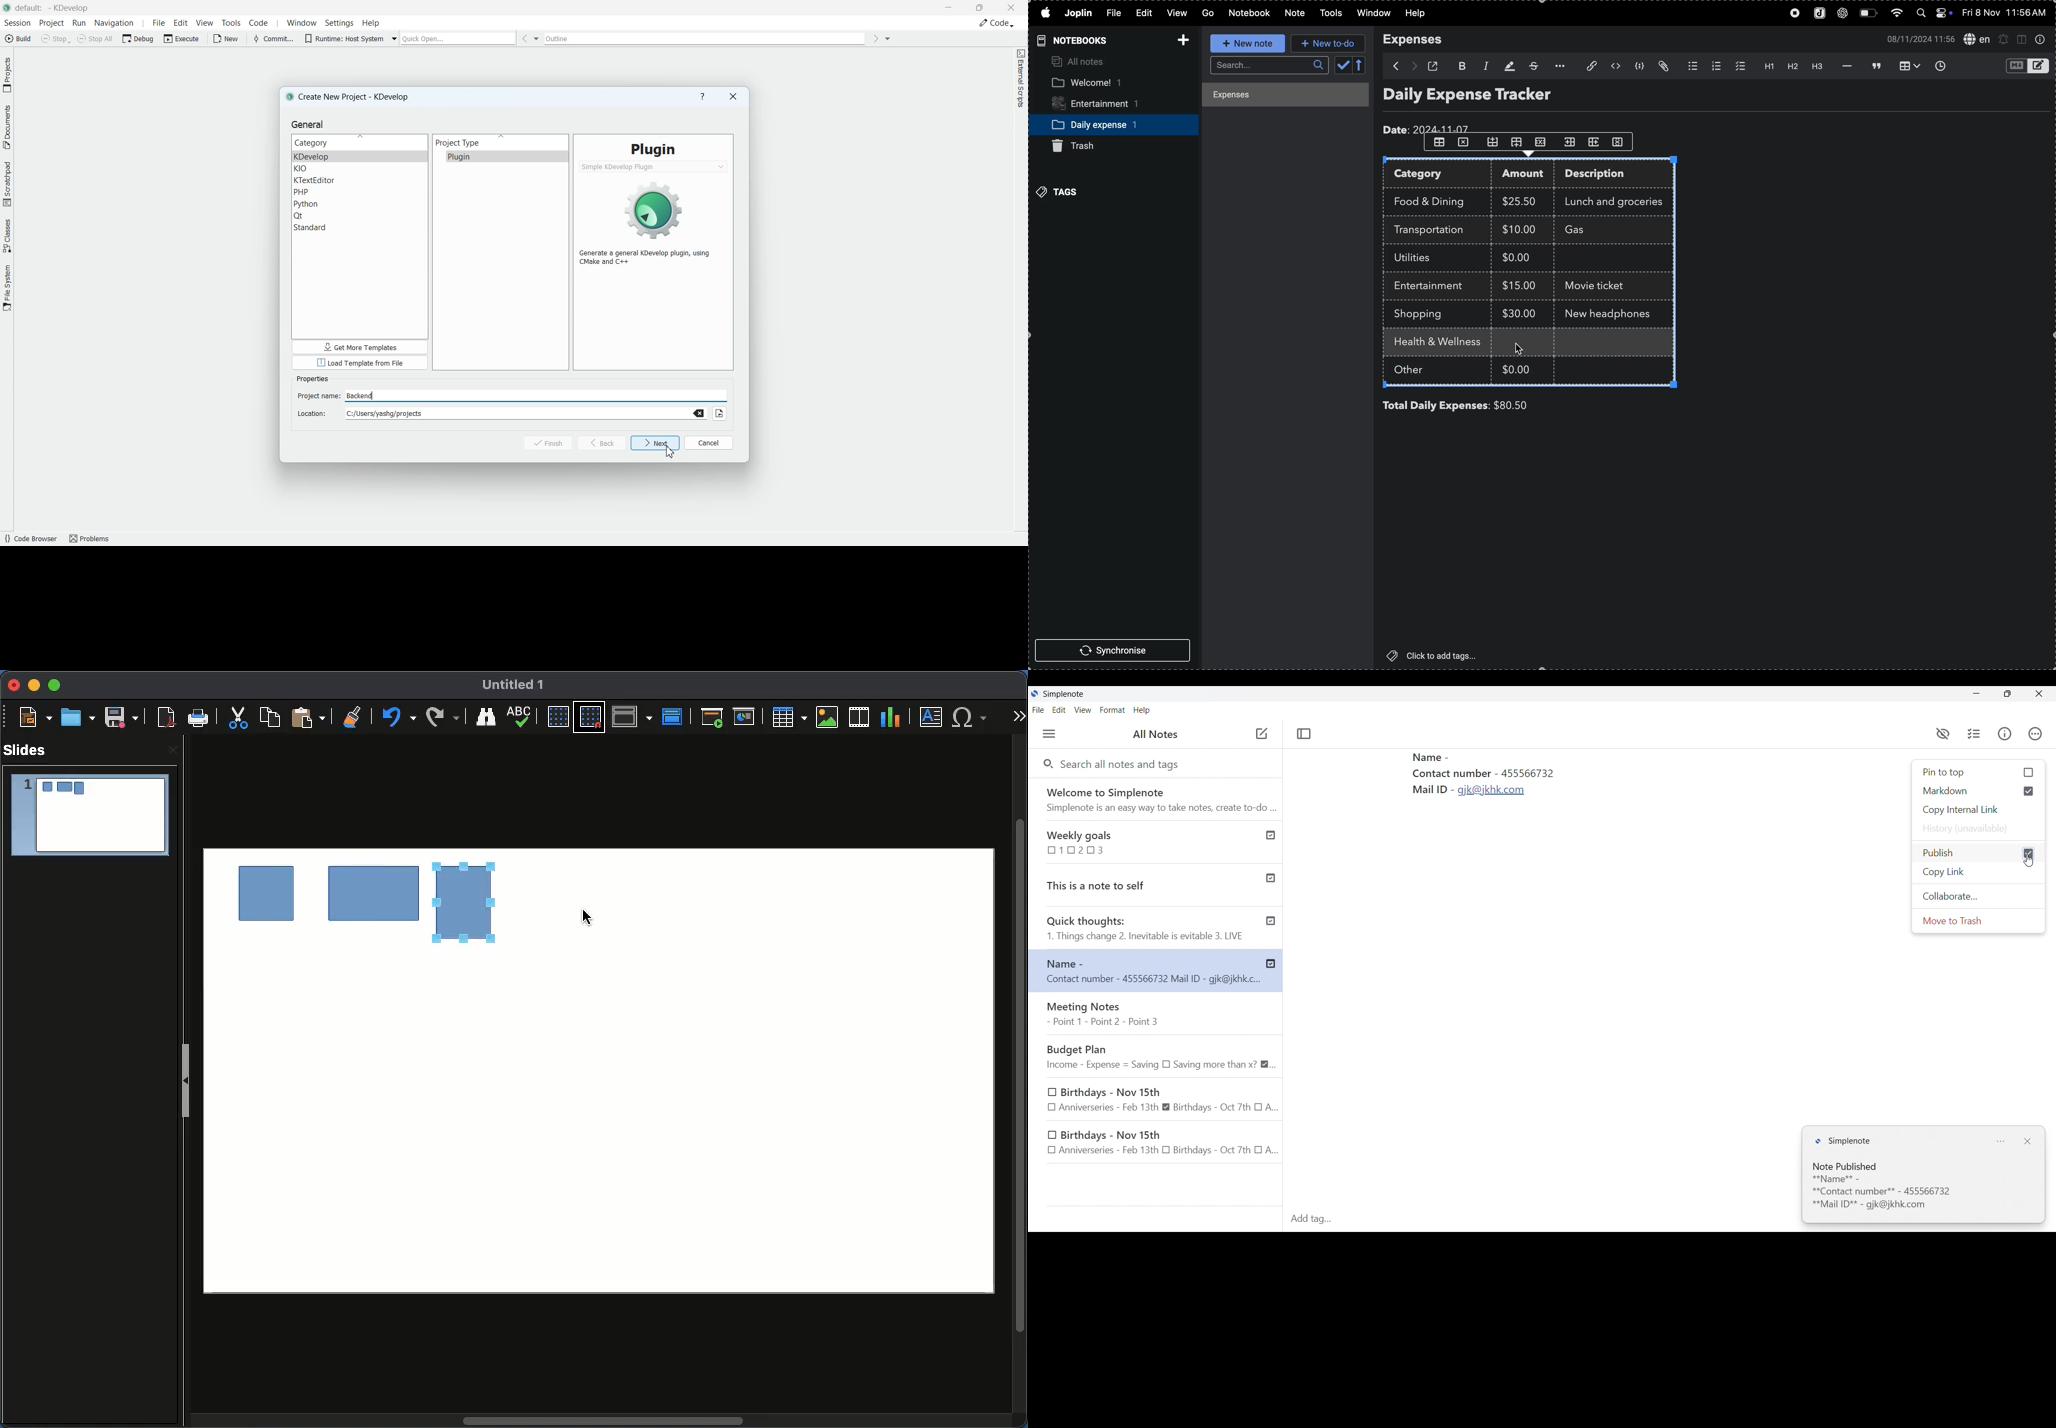  What do you see at coordinates (1116, 652) in the screenshot?
I see `synchronise` at bounding box center [1116, 652].